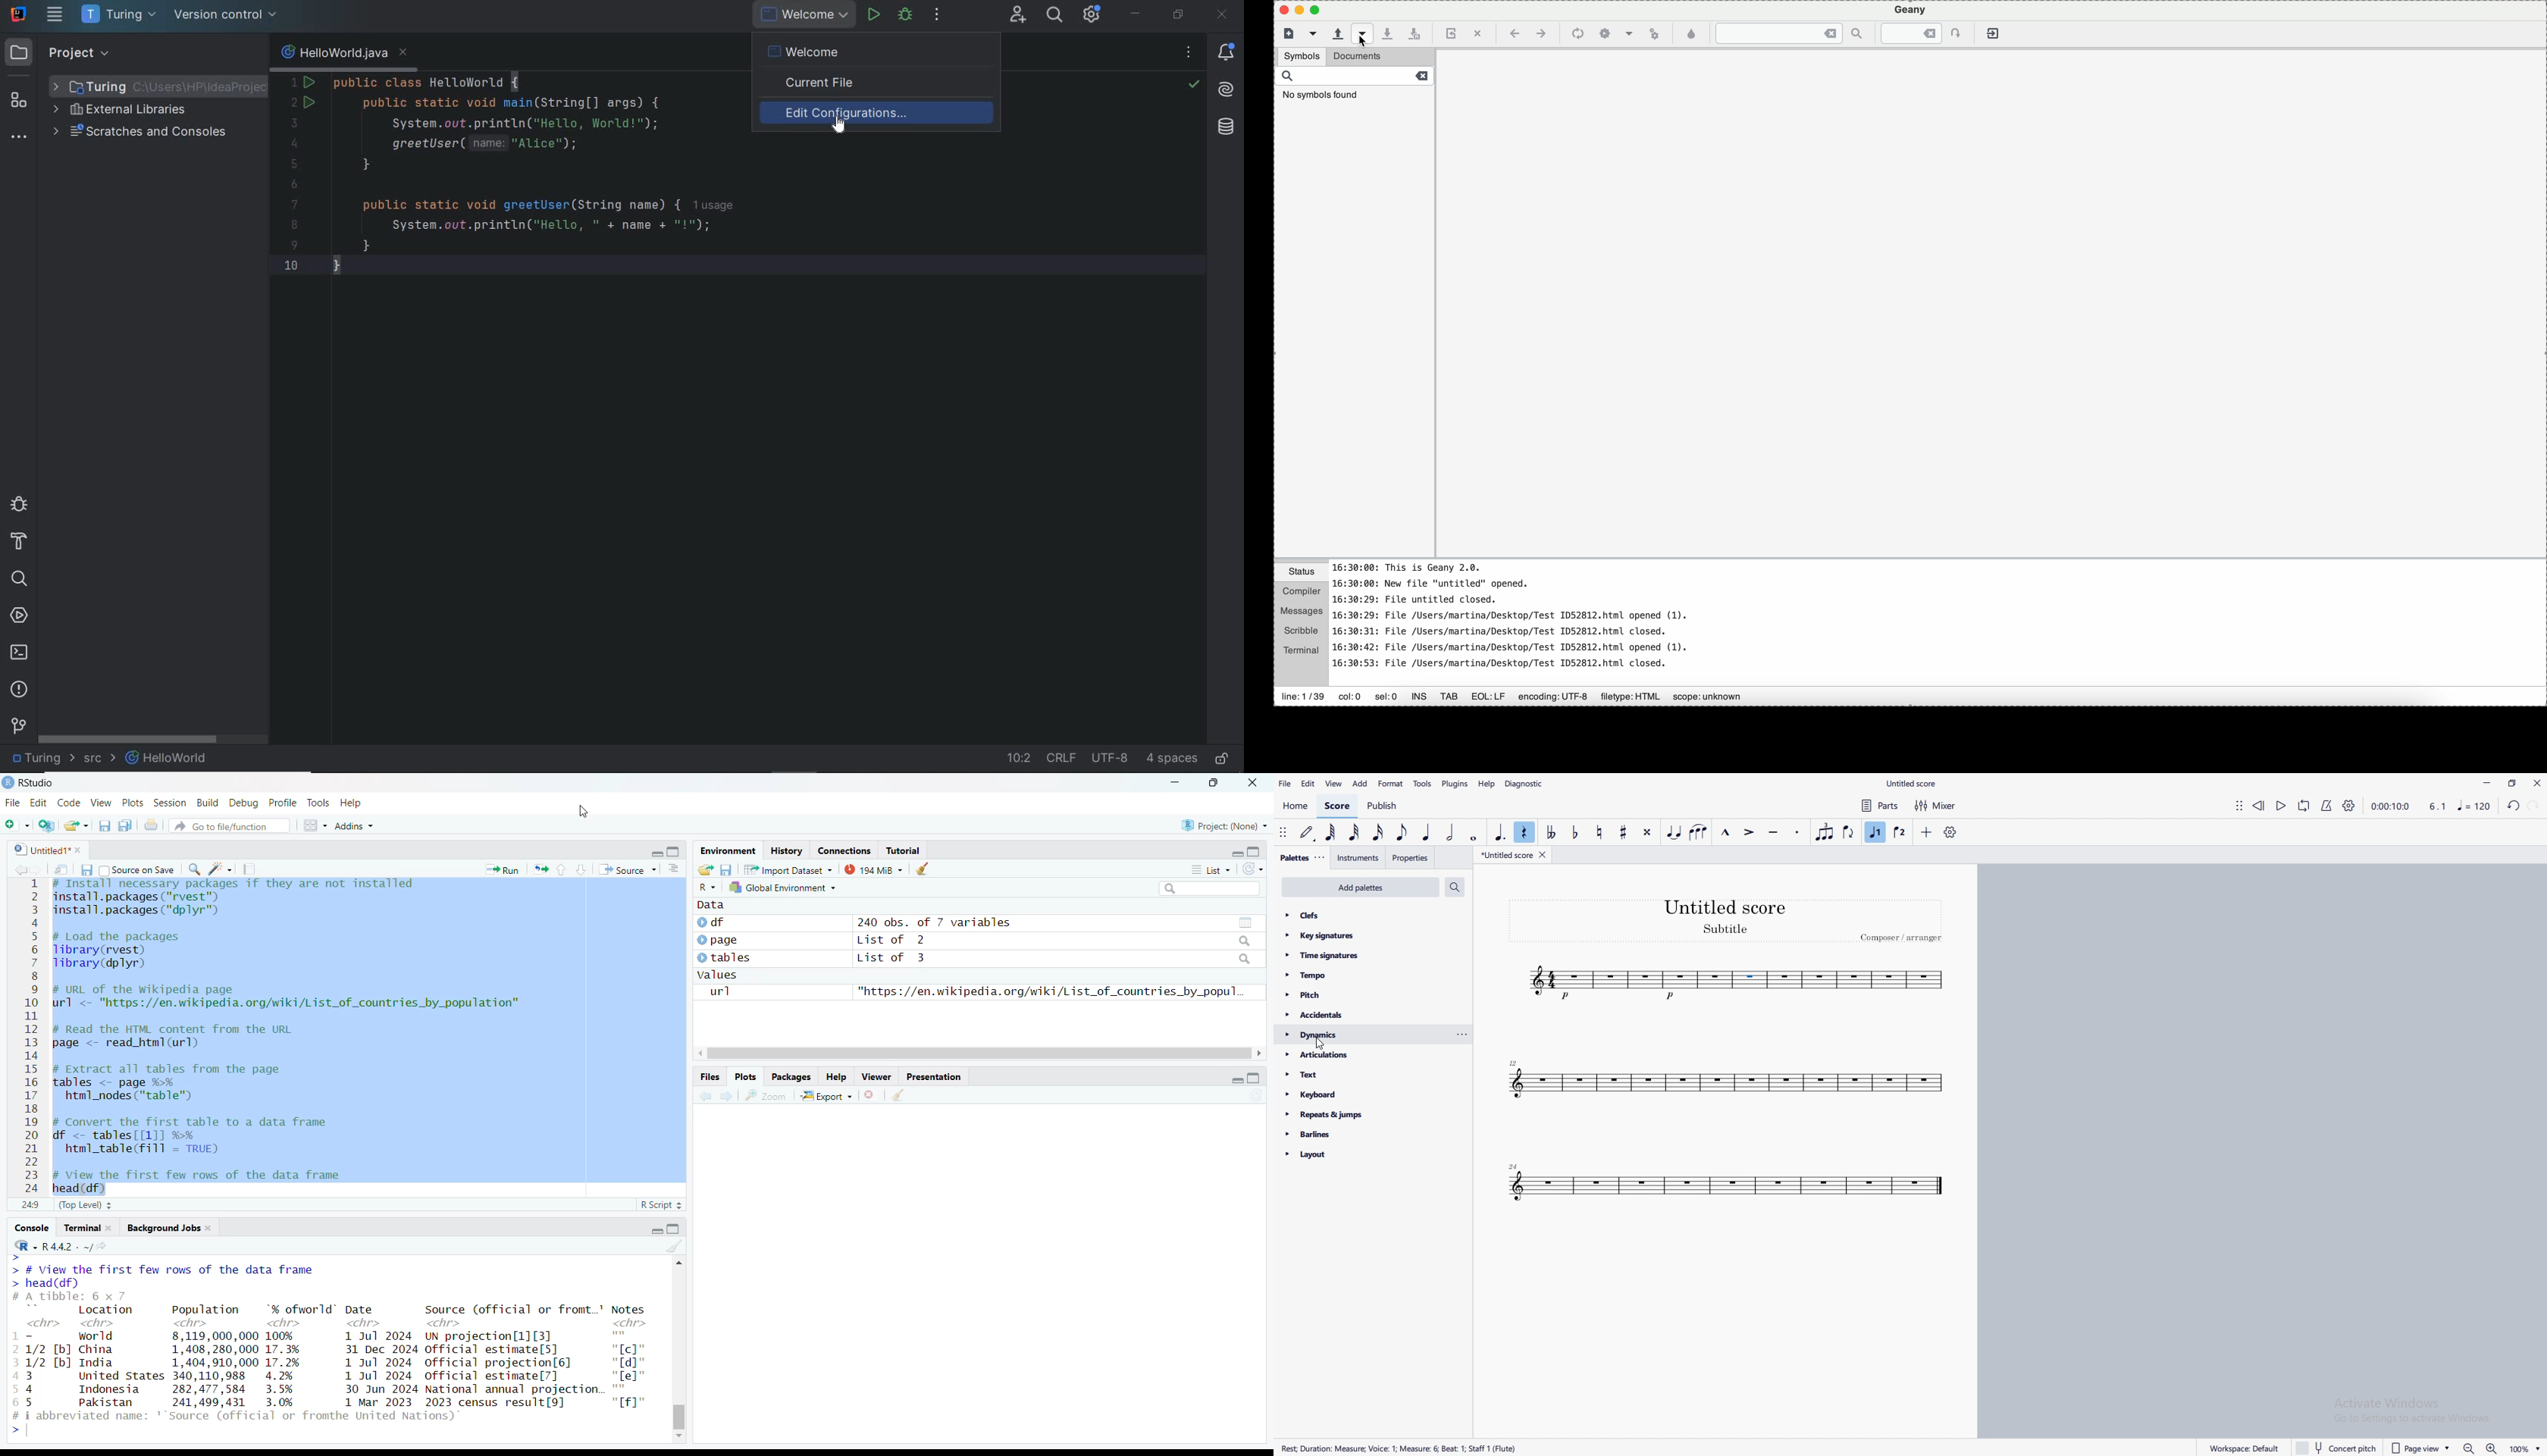 The width and height of the screenshot is (2548, 1456). I want to click on # Load the packages library(rvest) library(dplyr), so click(127, 951).